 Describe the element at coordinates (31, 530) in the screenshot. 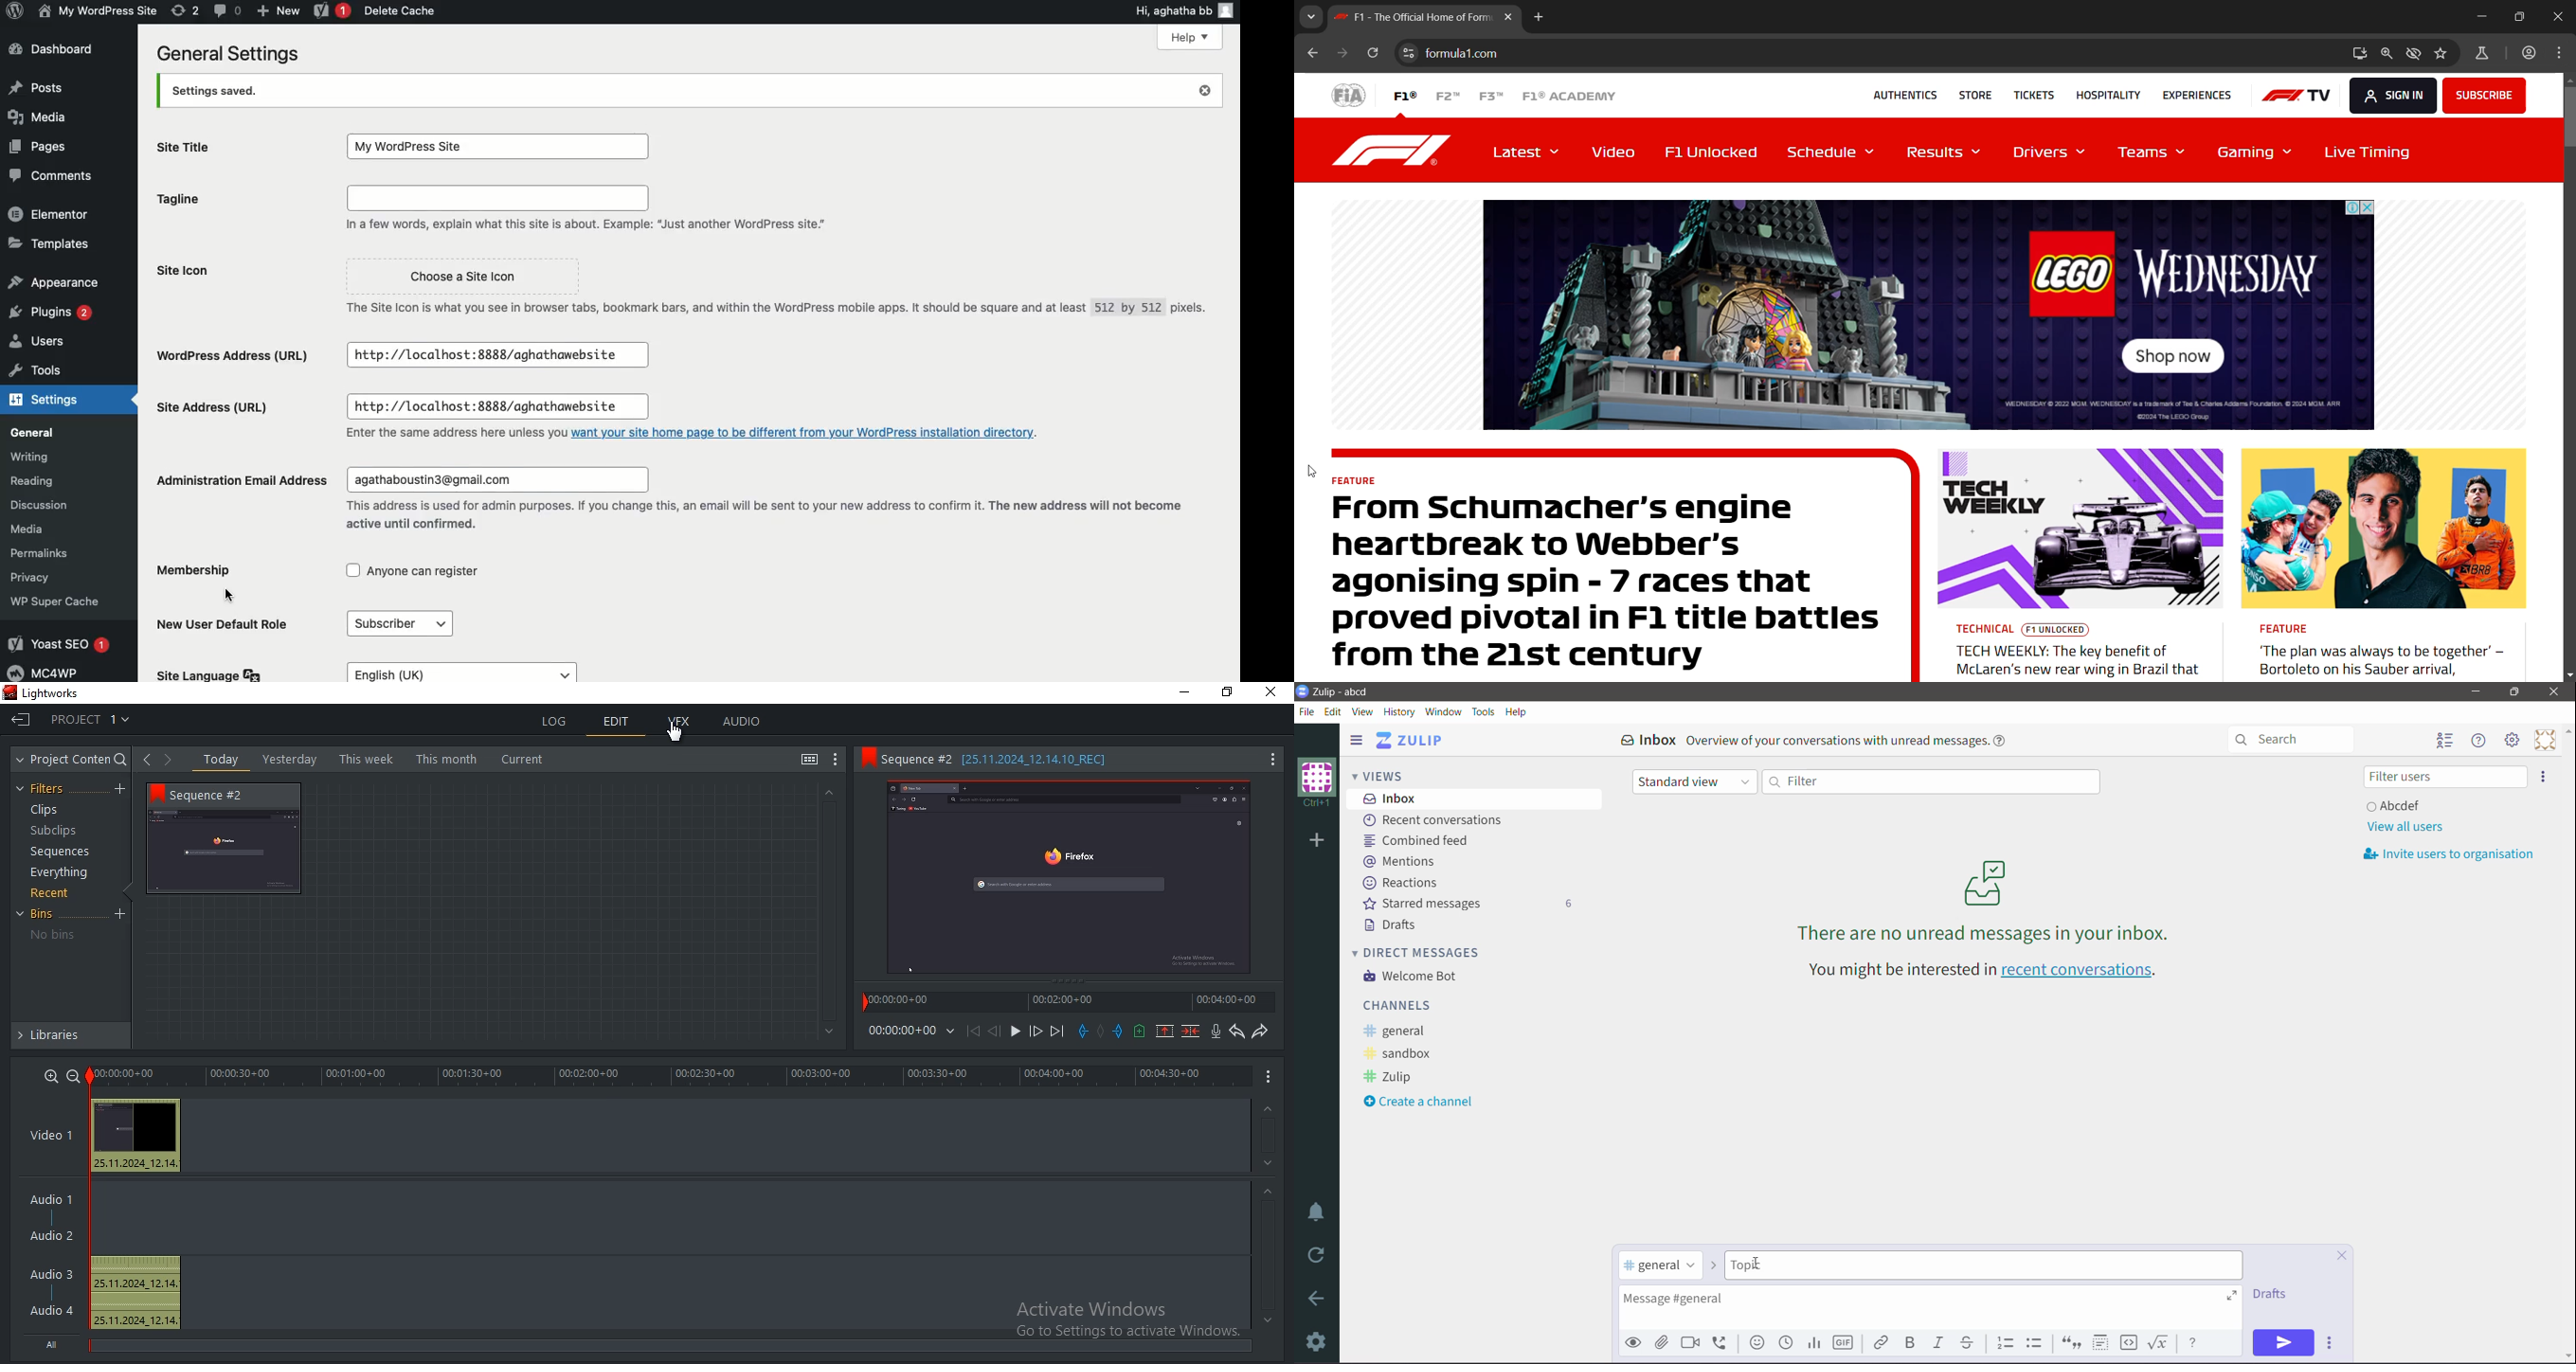

I see `Media` at that location.